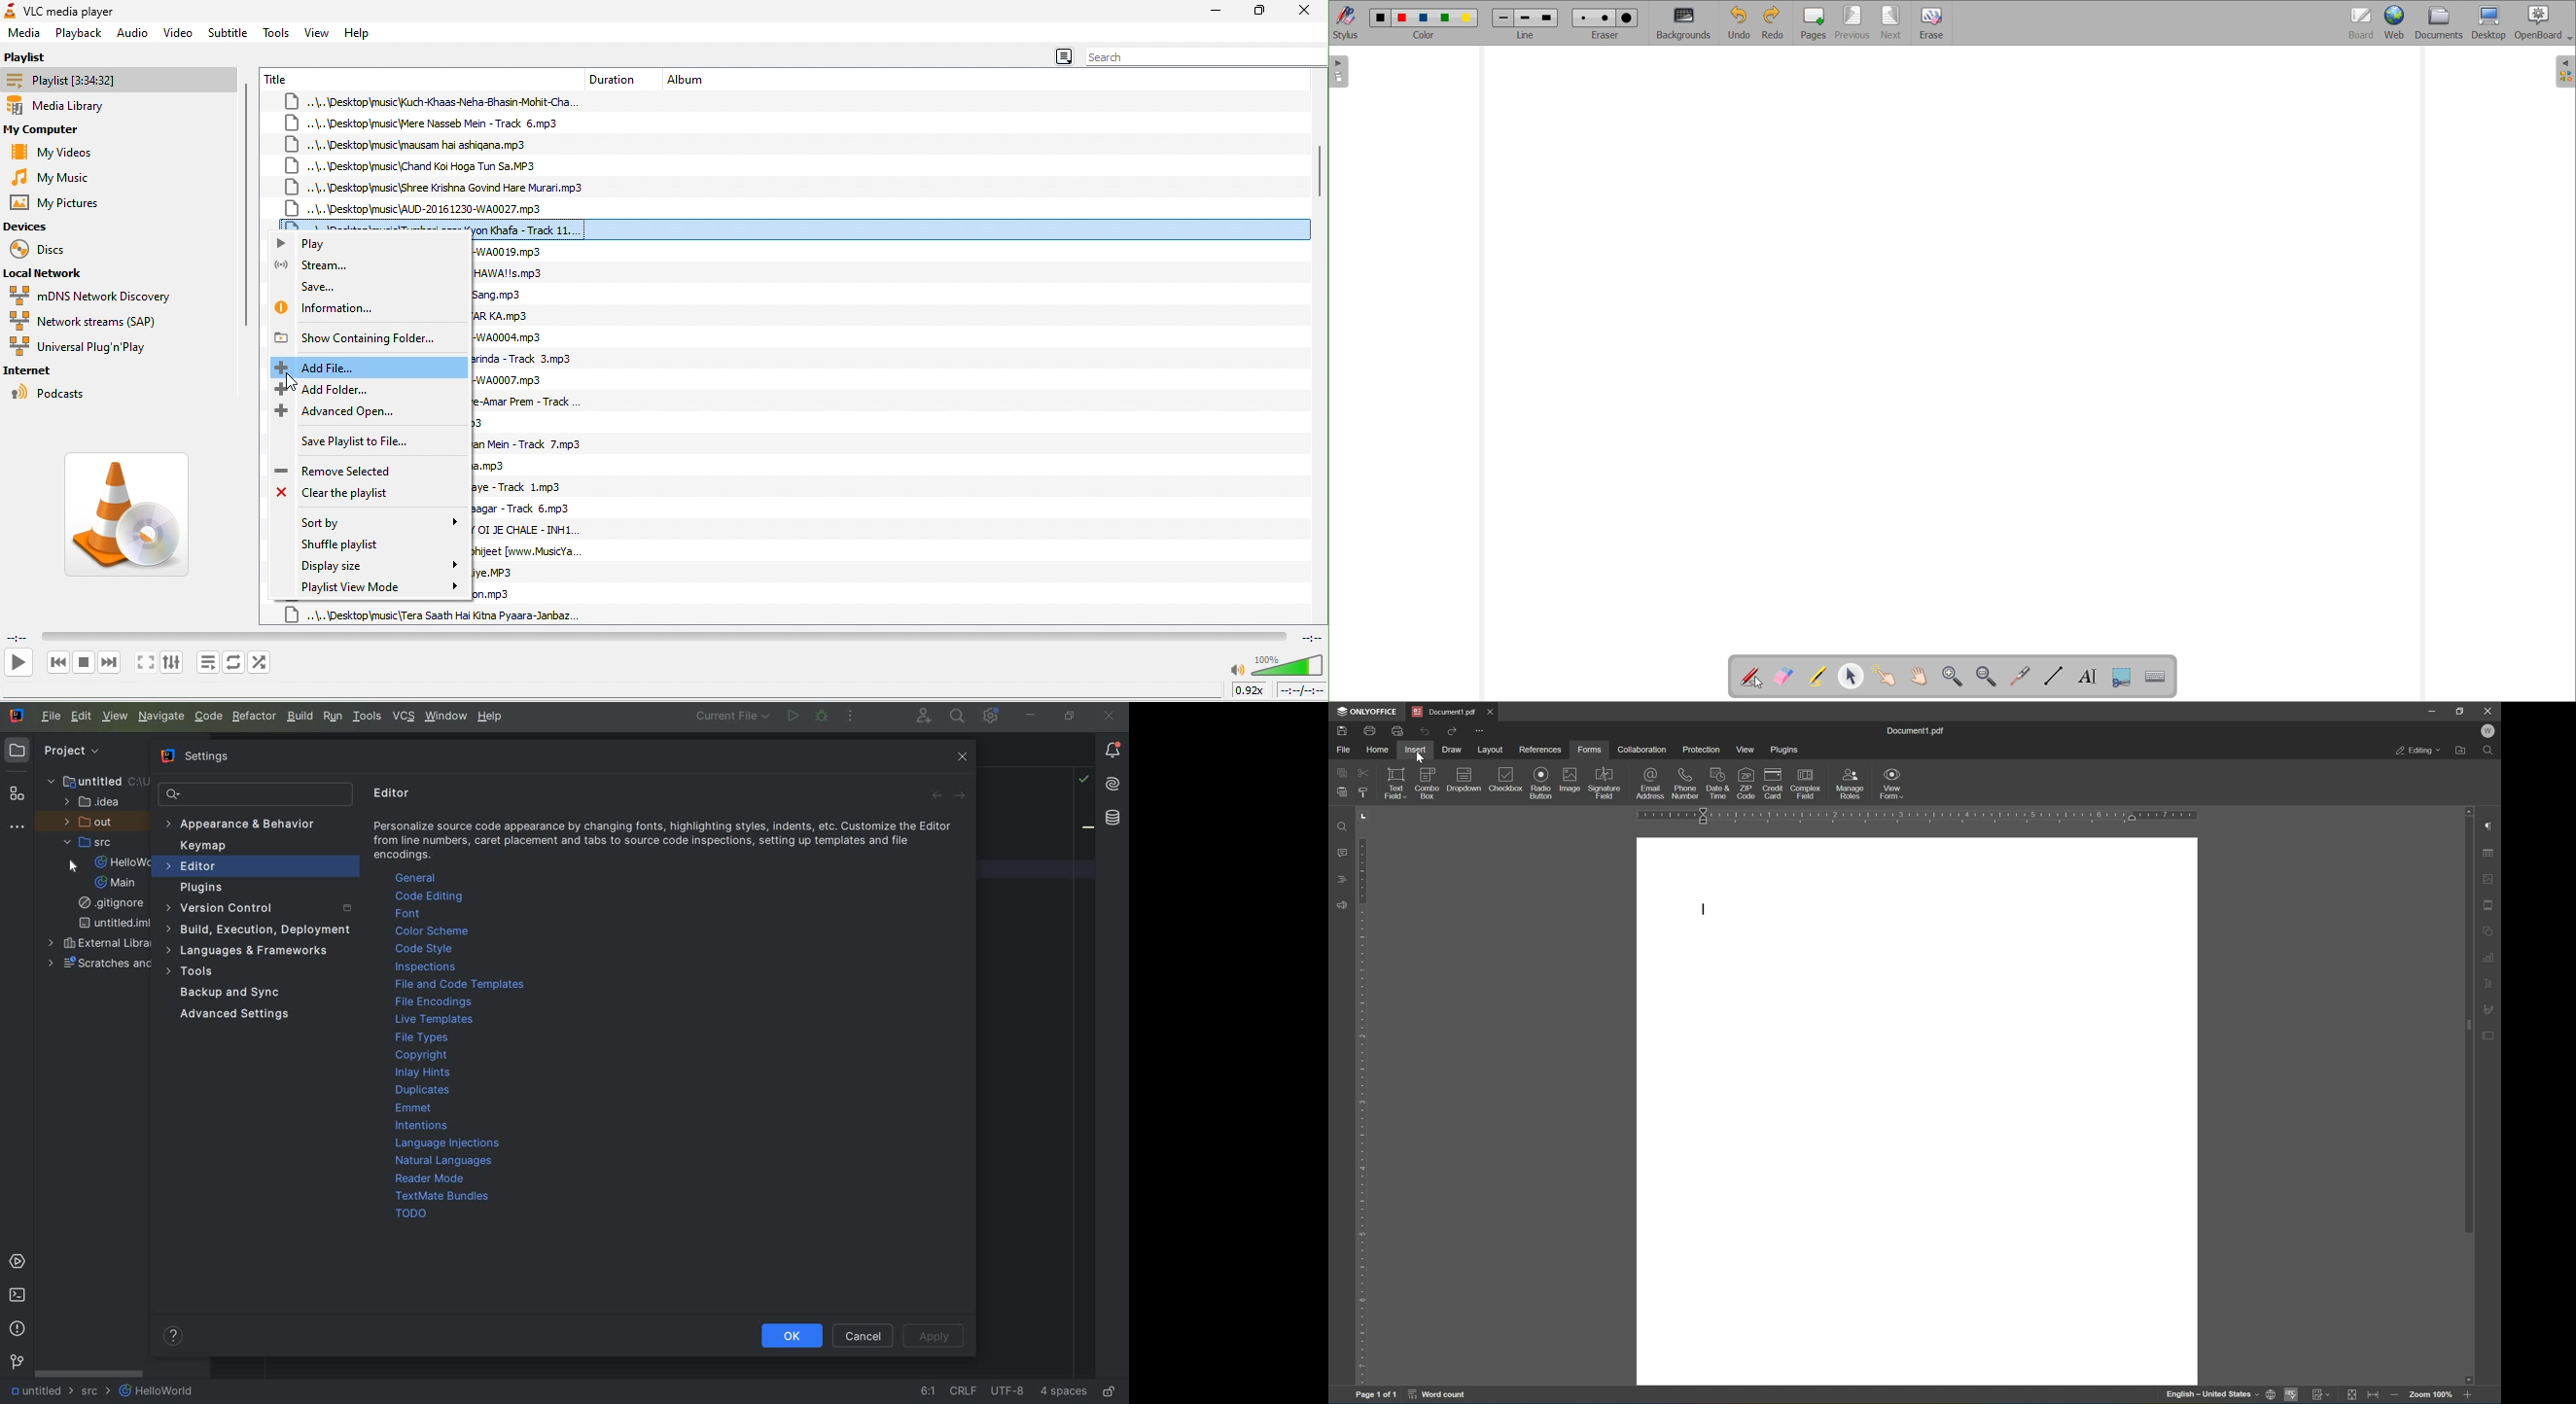 This screenshot has width=2576, height=1428. I want to click on internet, so click(39, 370).